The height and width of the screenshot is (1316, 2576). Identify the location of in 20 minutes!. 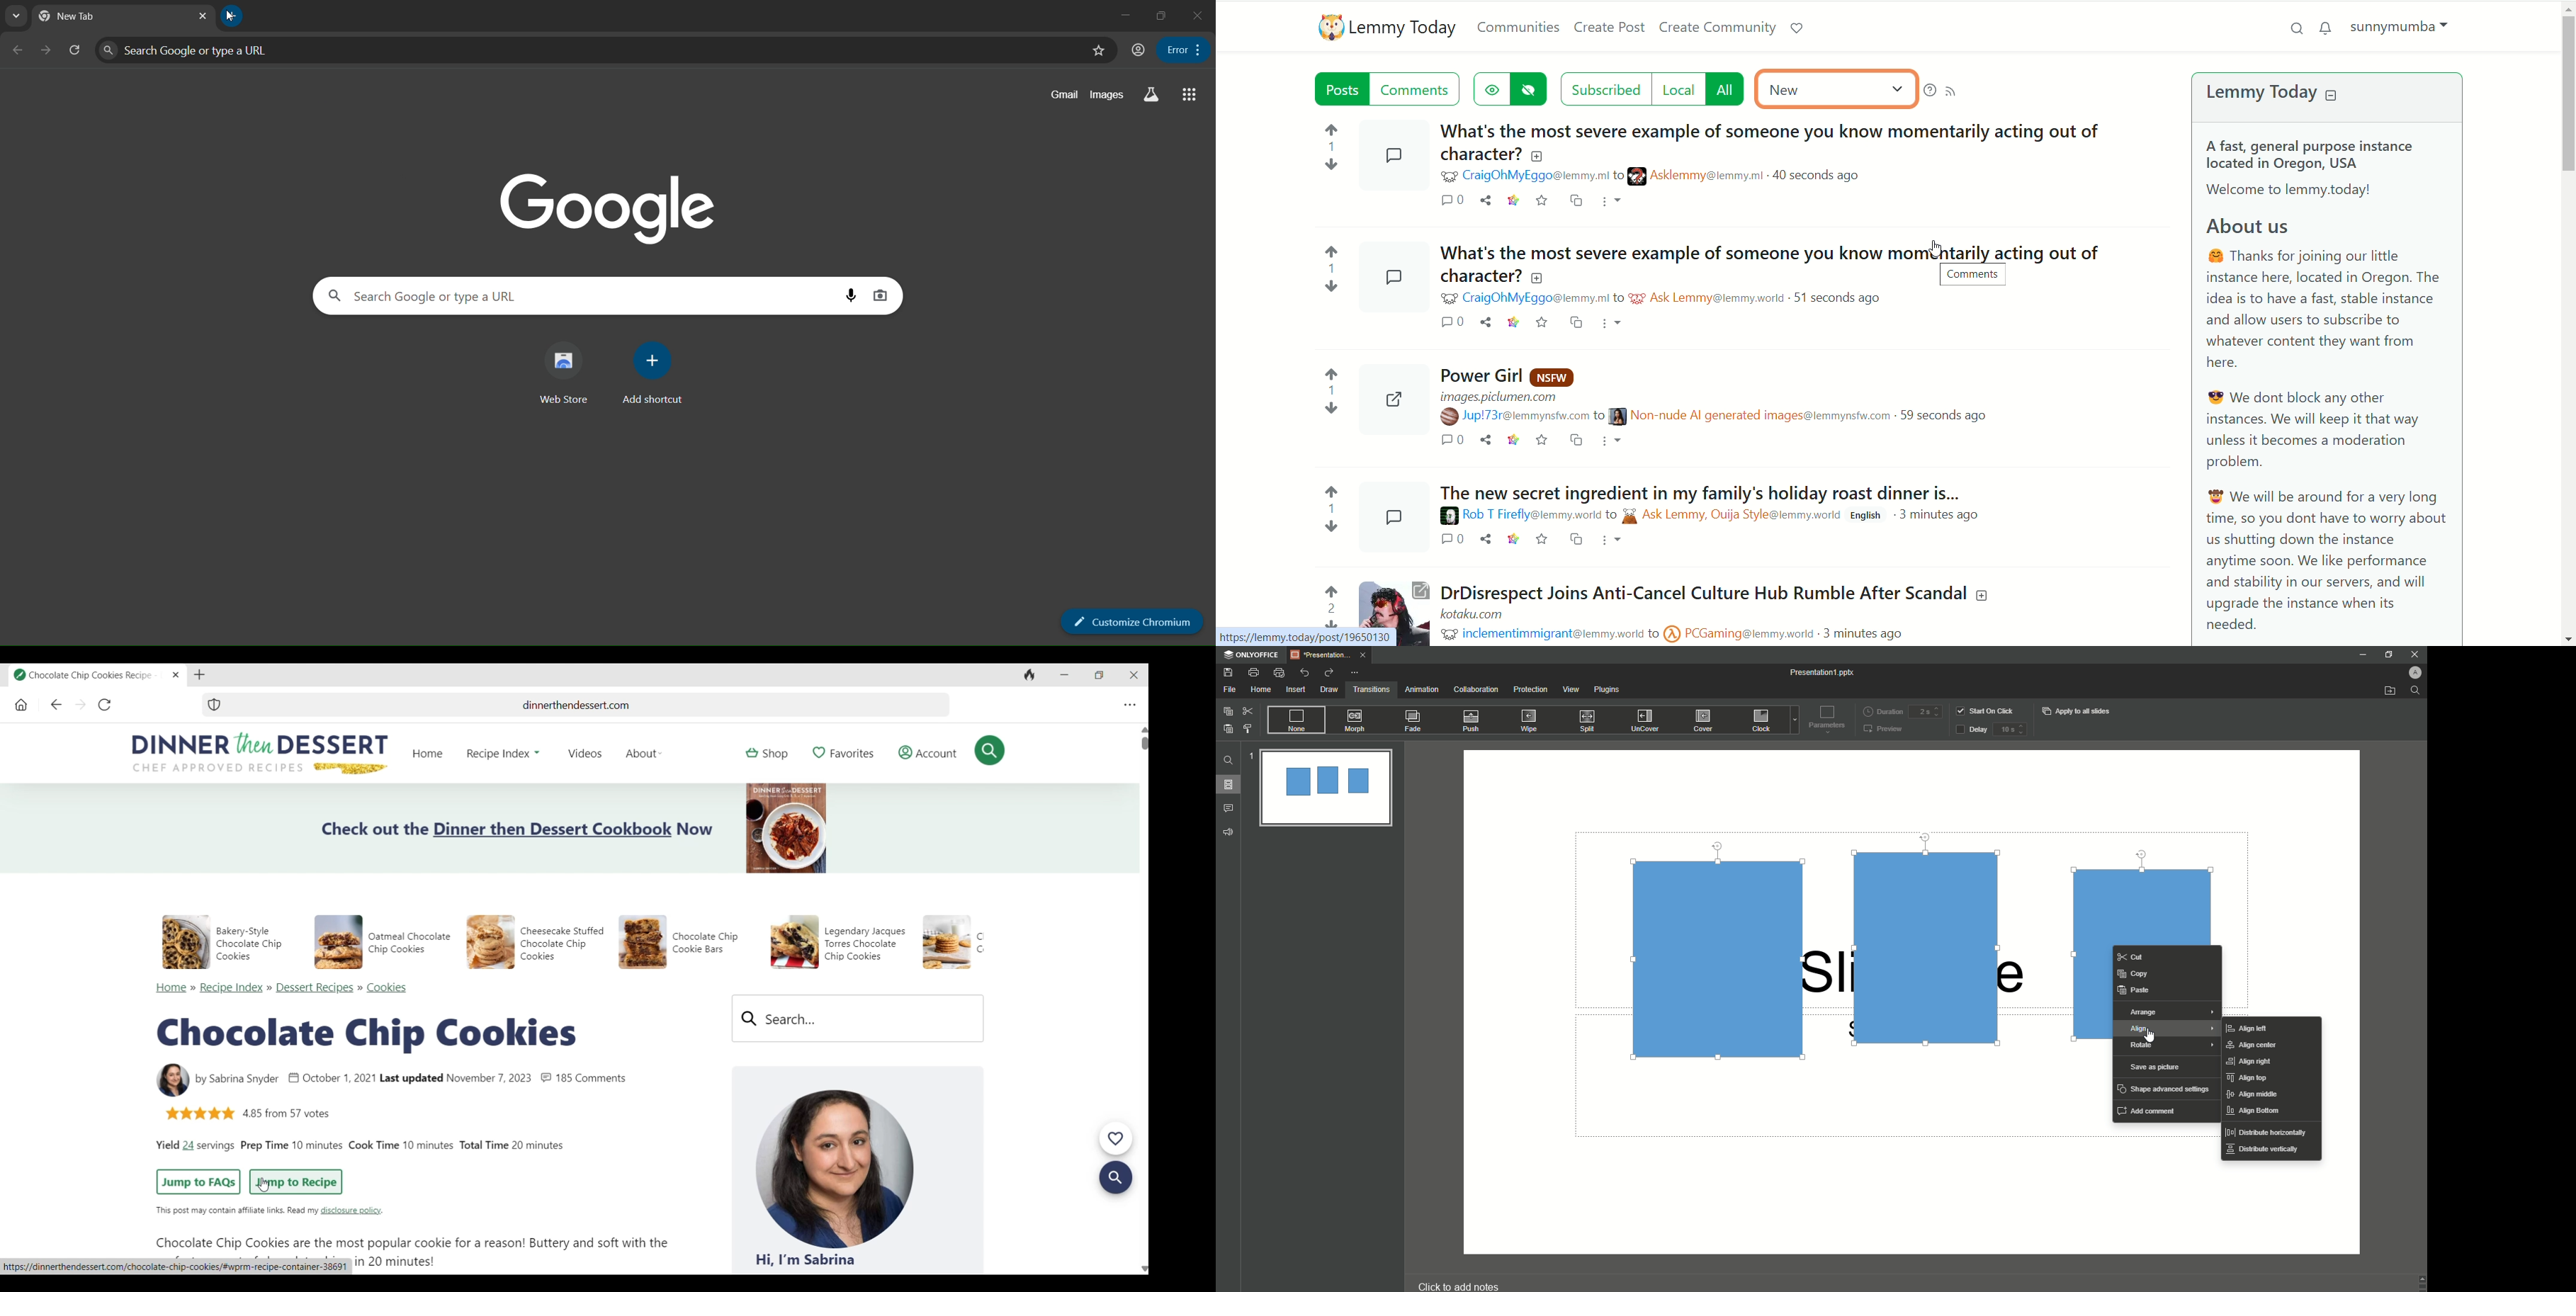
(394, 1261).